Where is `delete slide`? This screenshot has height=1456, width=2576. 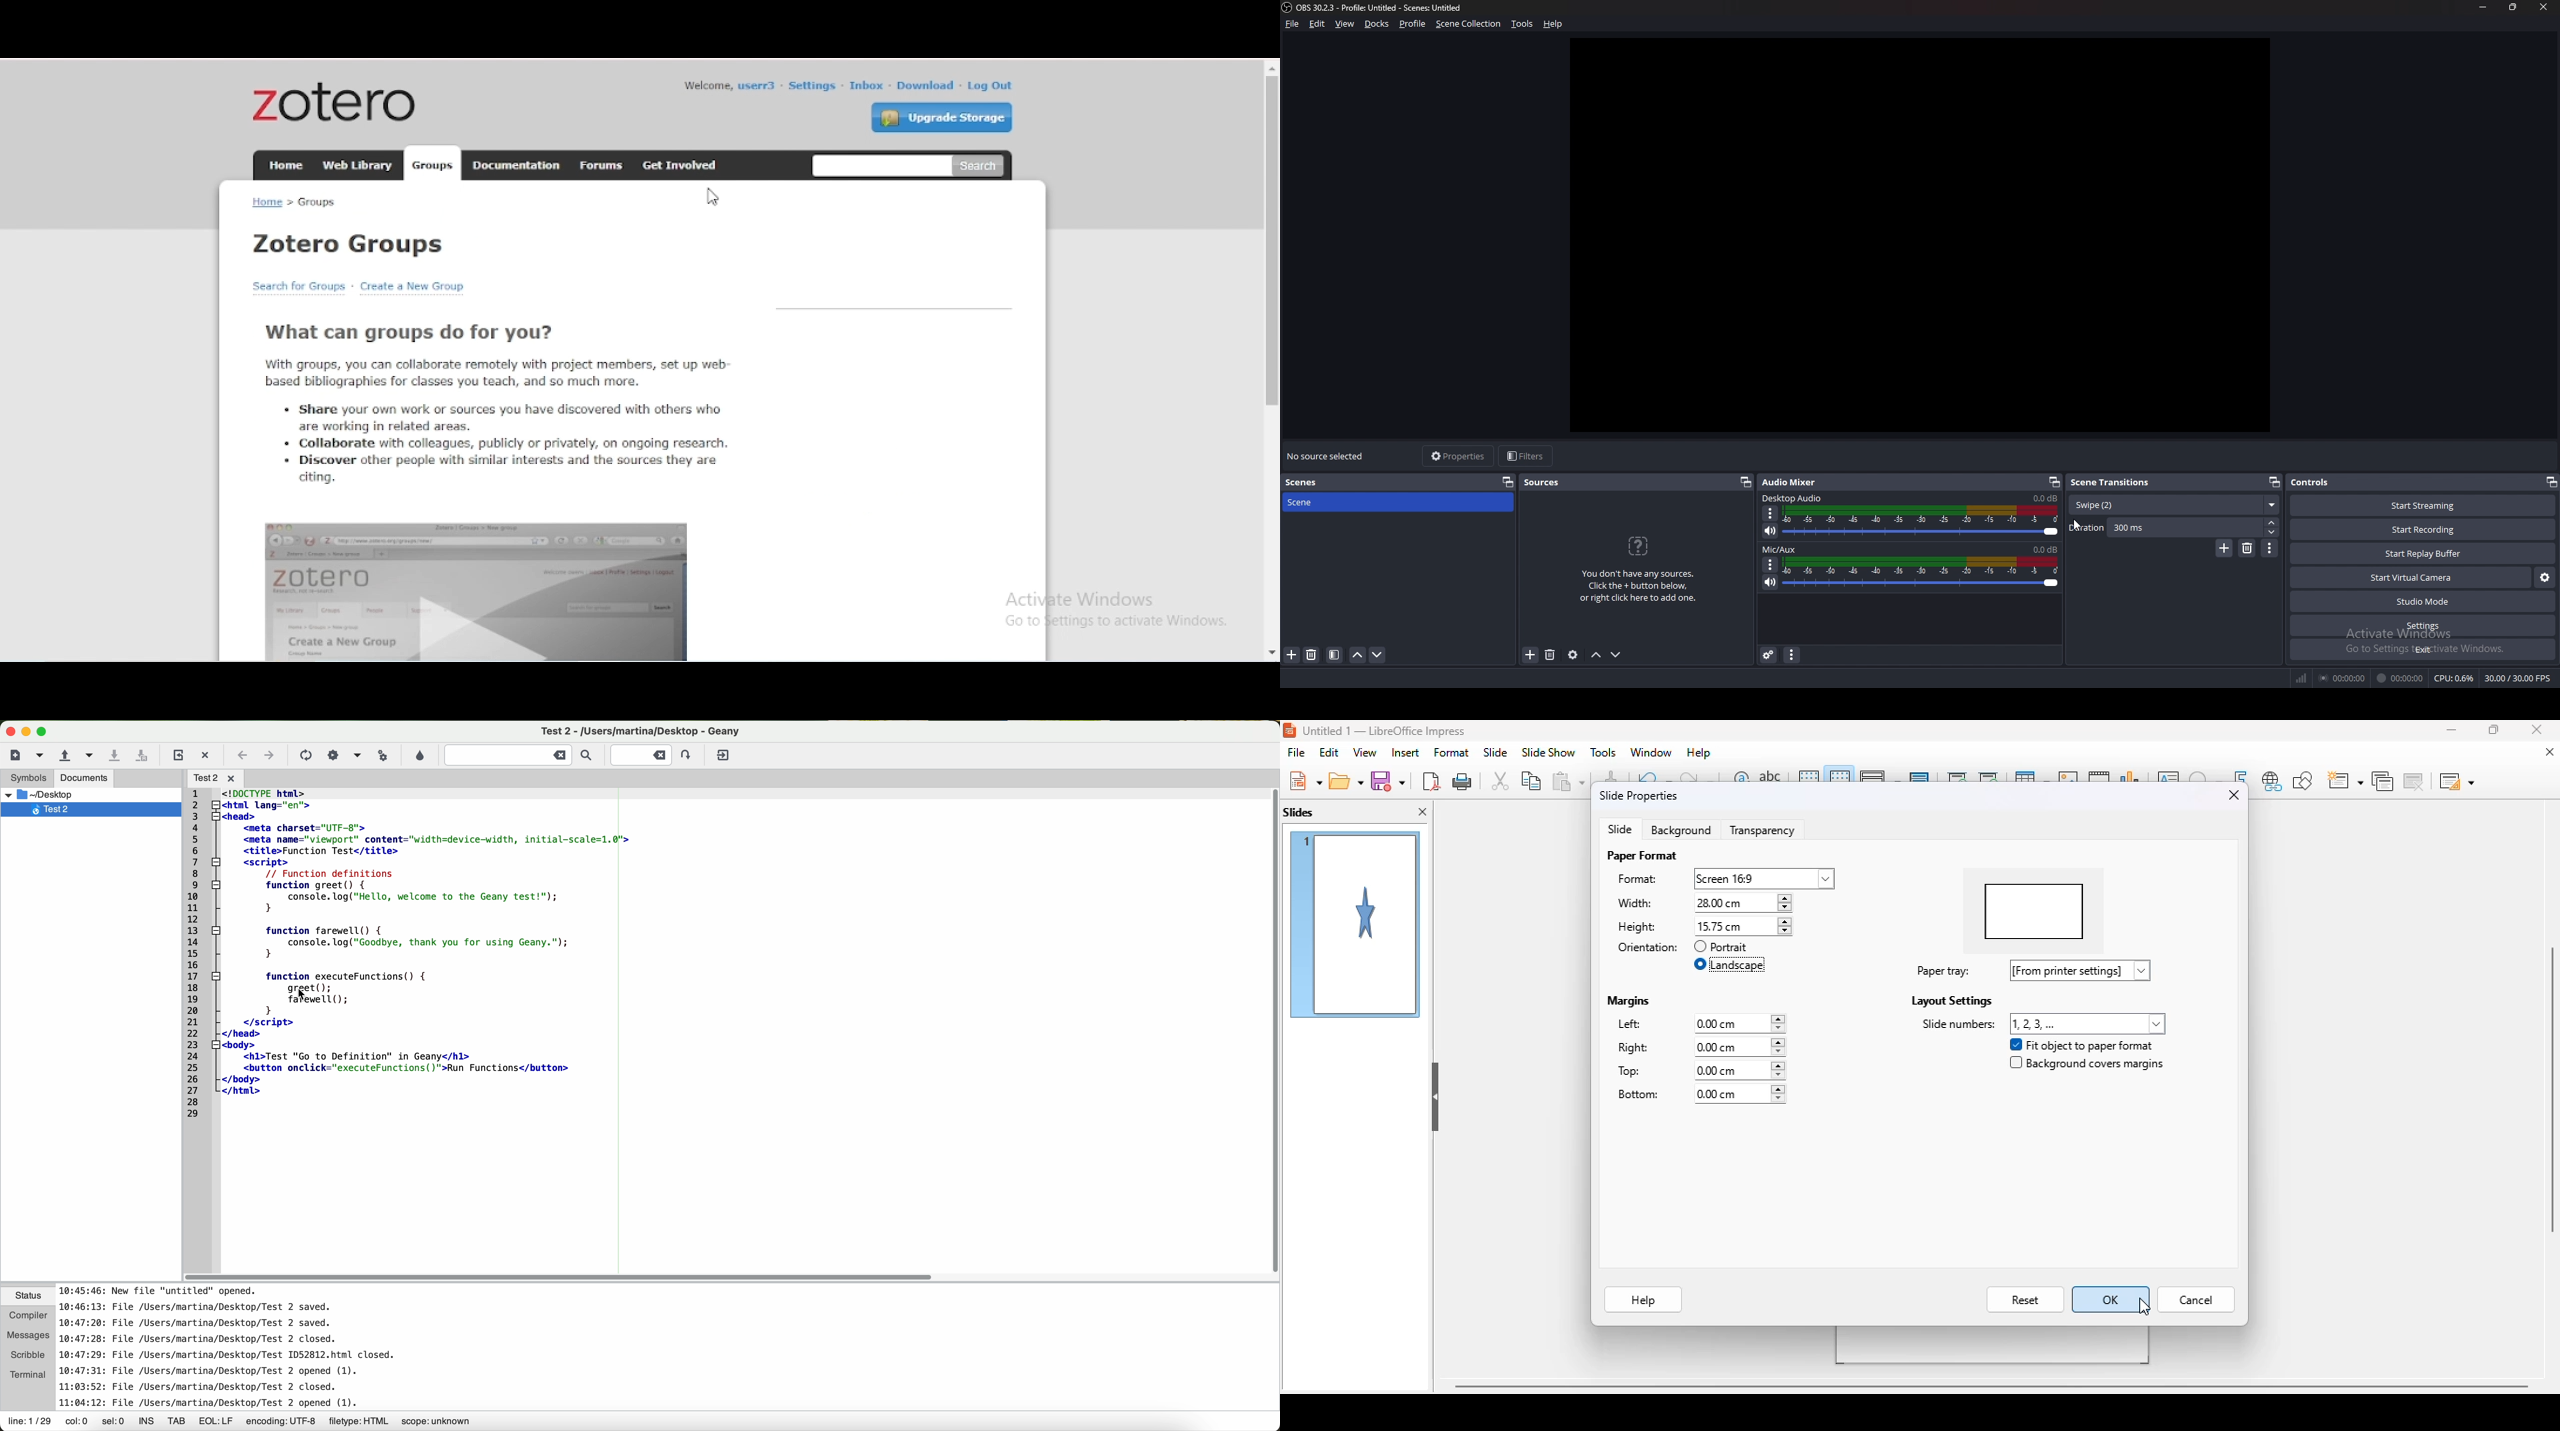 delete slide is located at coordinates (2414, 781).